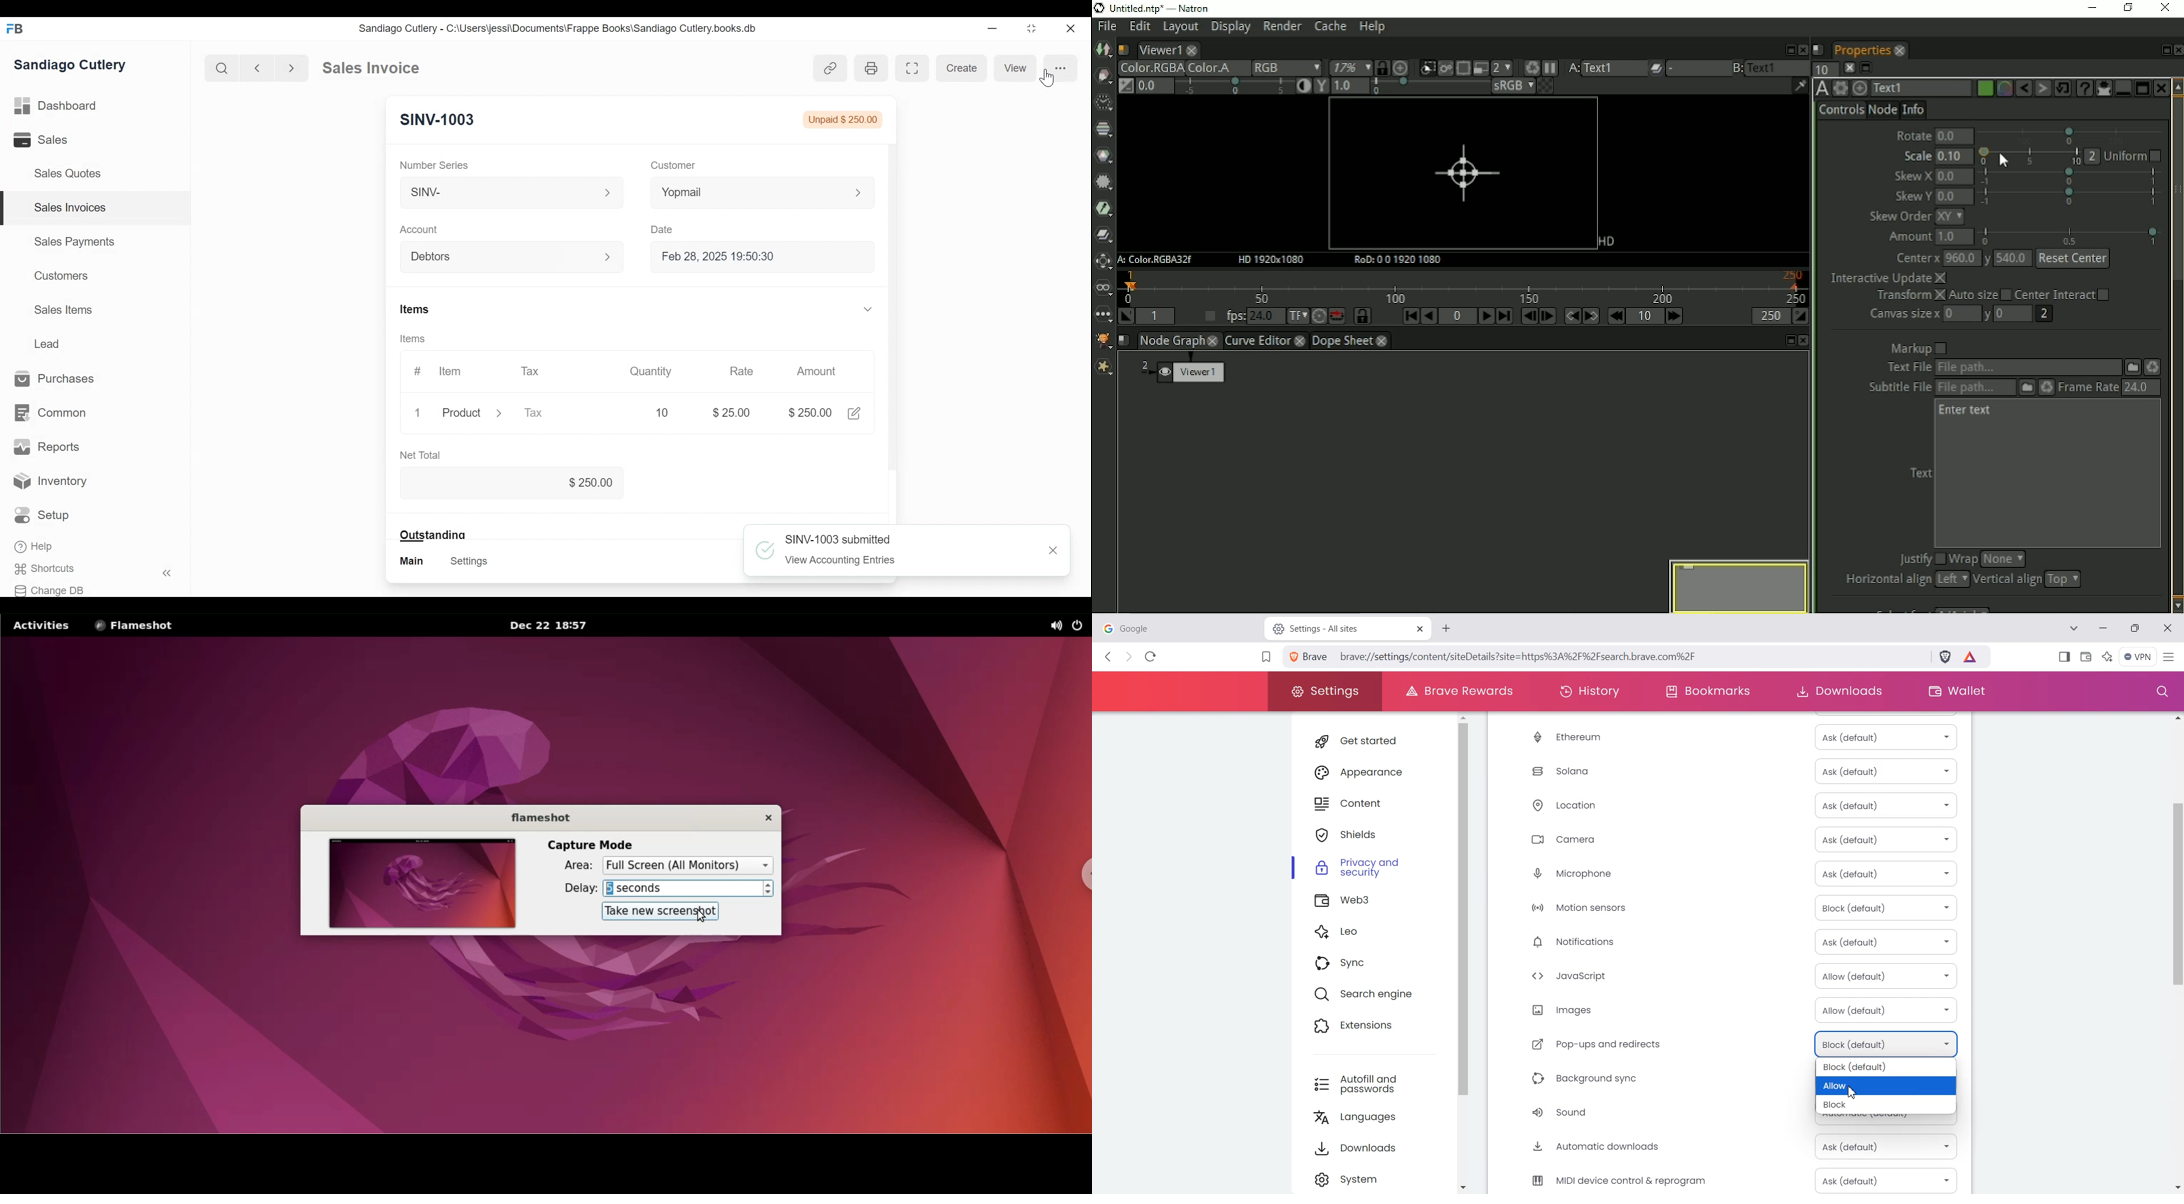  I want to click on «, so click(167, 575).